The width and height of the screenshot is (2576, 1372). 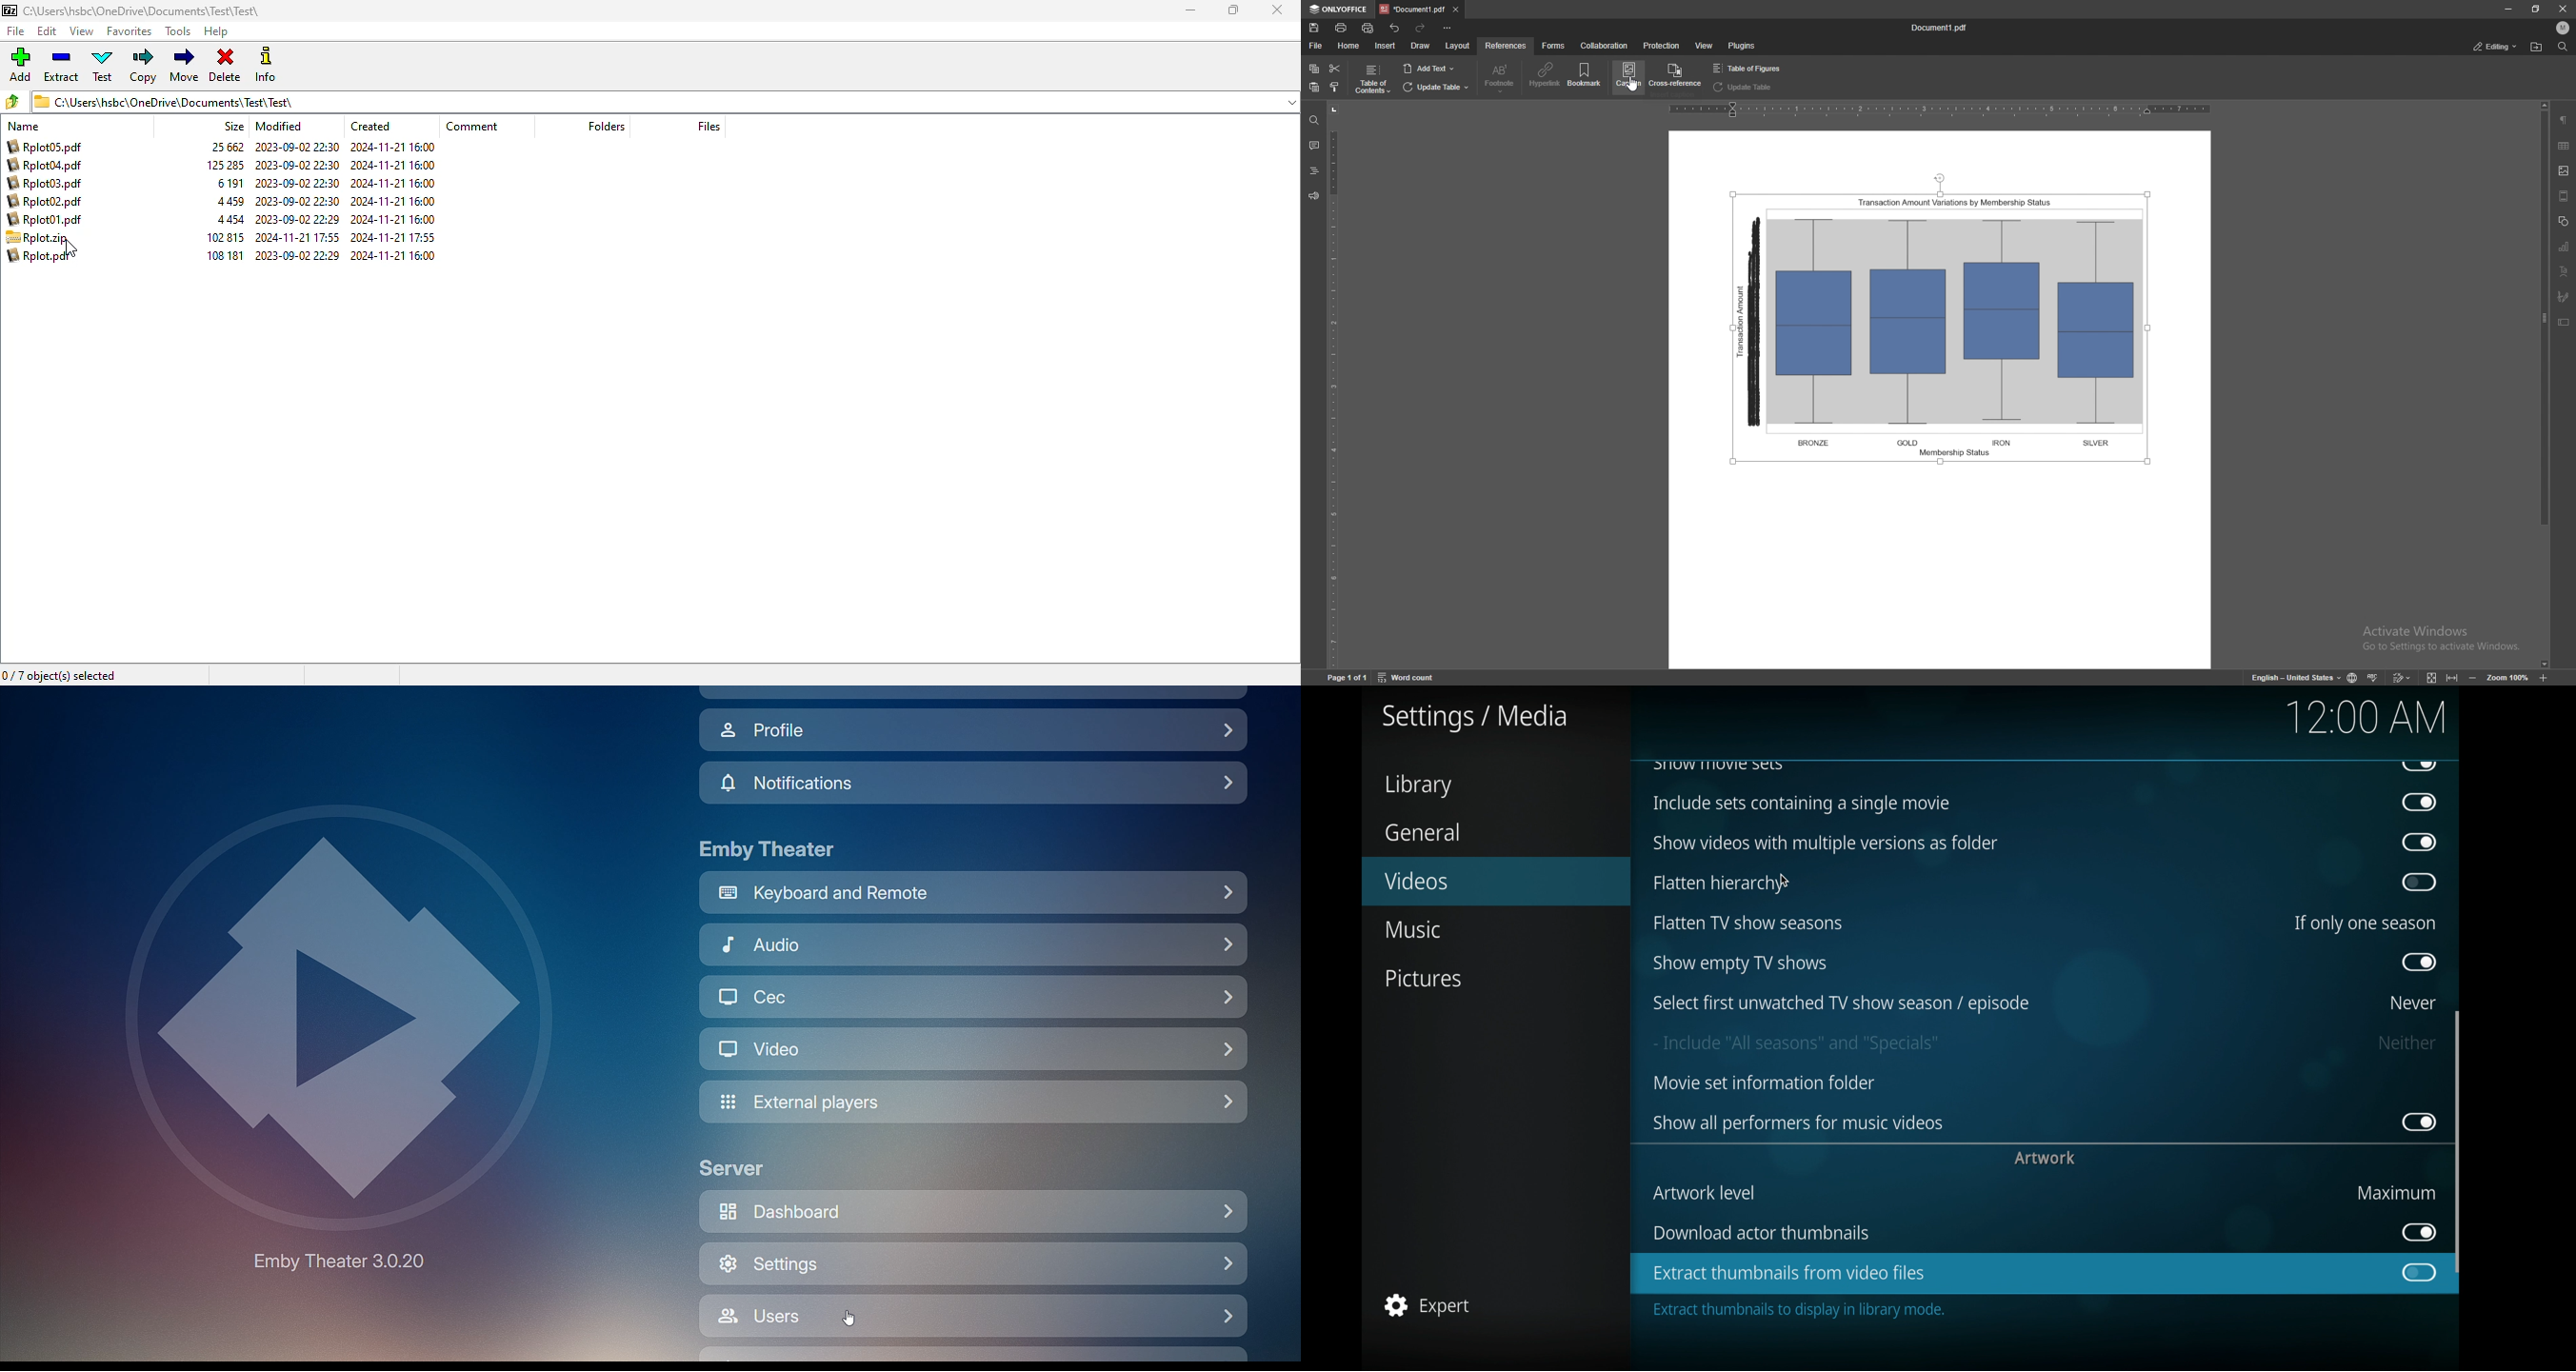 I want to click on download actor thumbnails, so click(x=1761, y=1233).